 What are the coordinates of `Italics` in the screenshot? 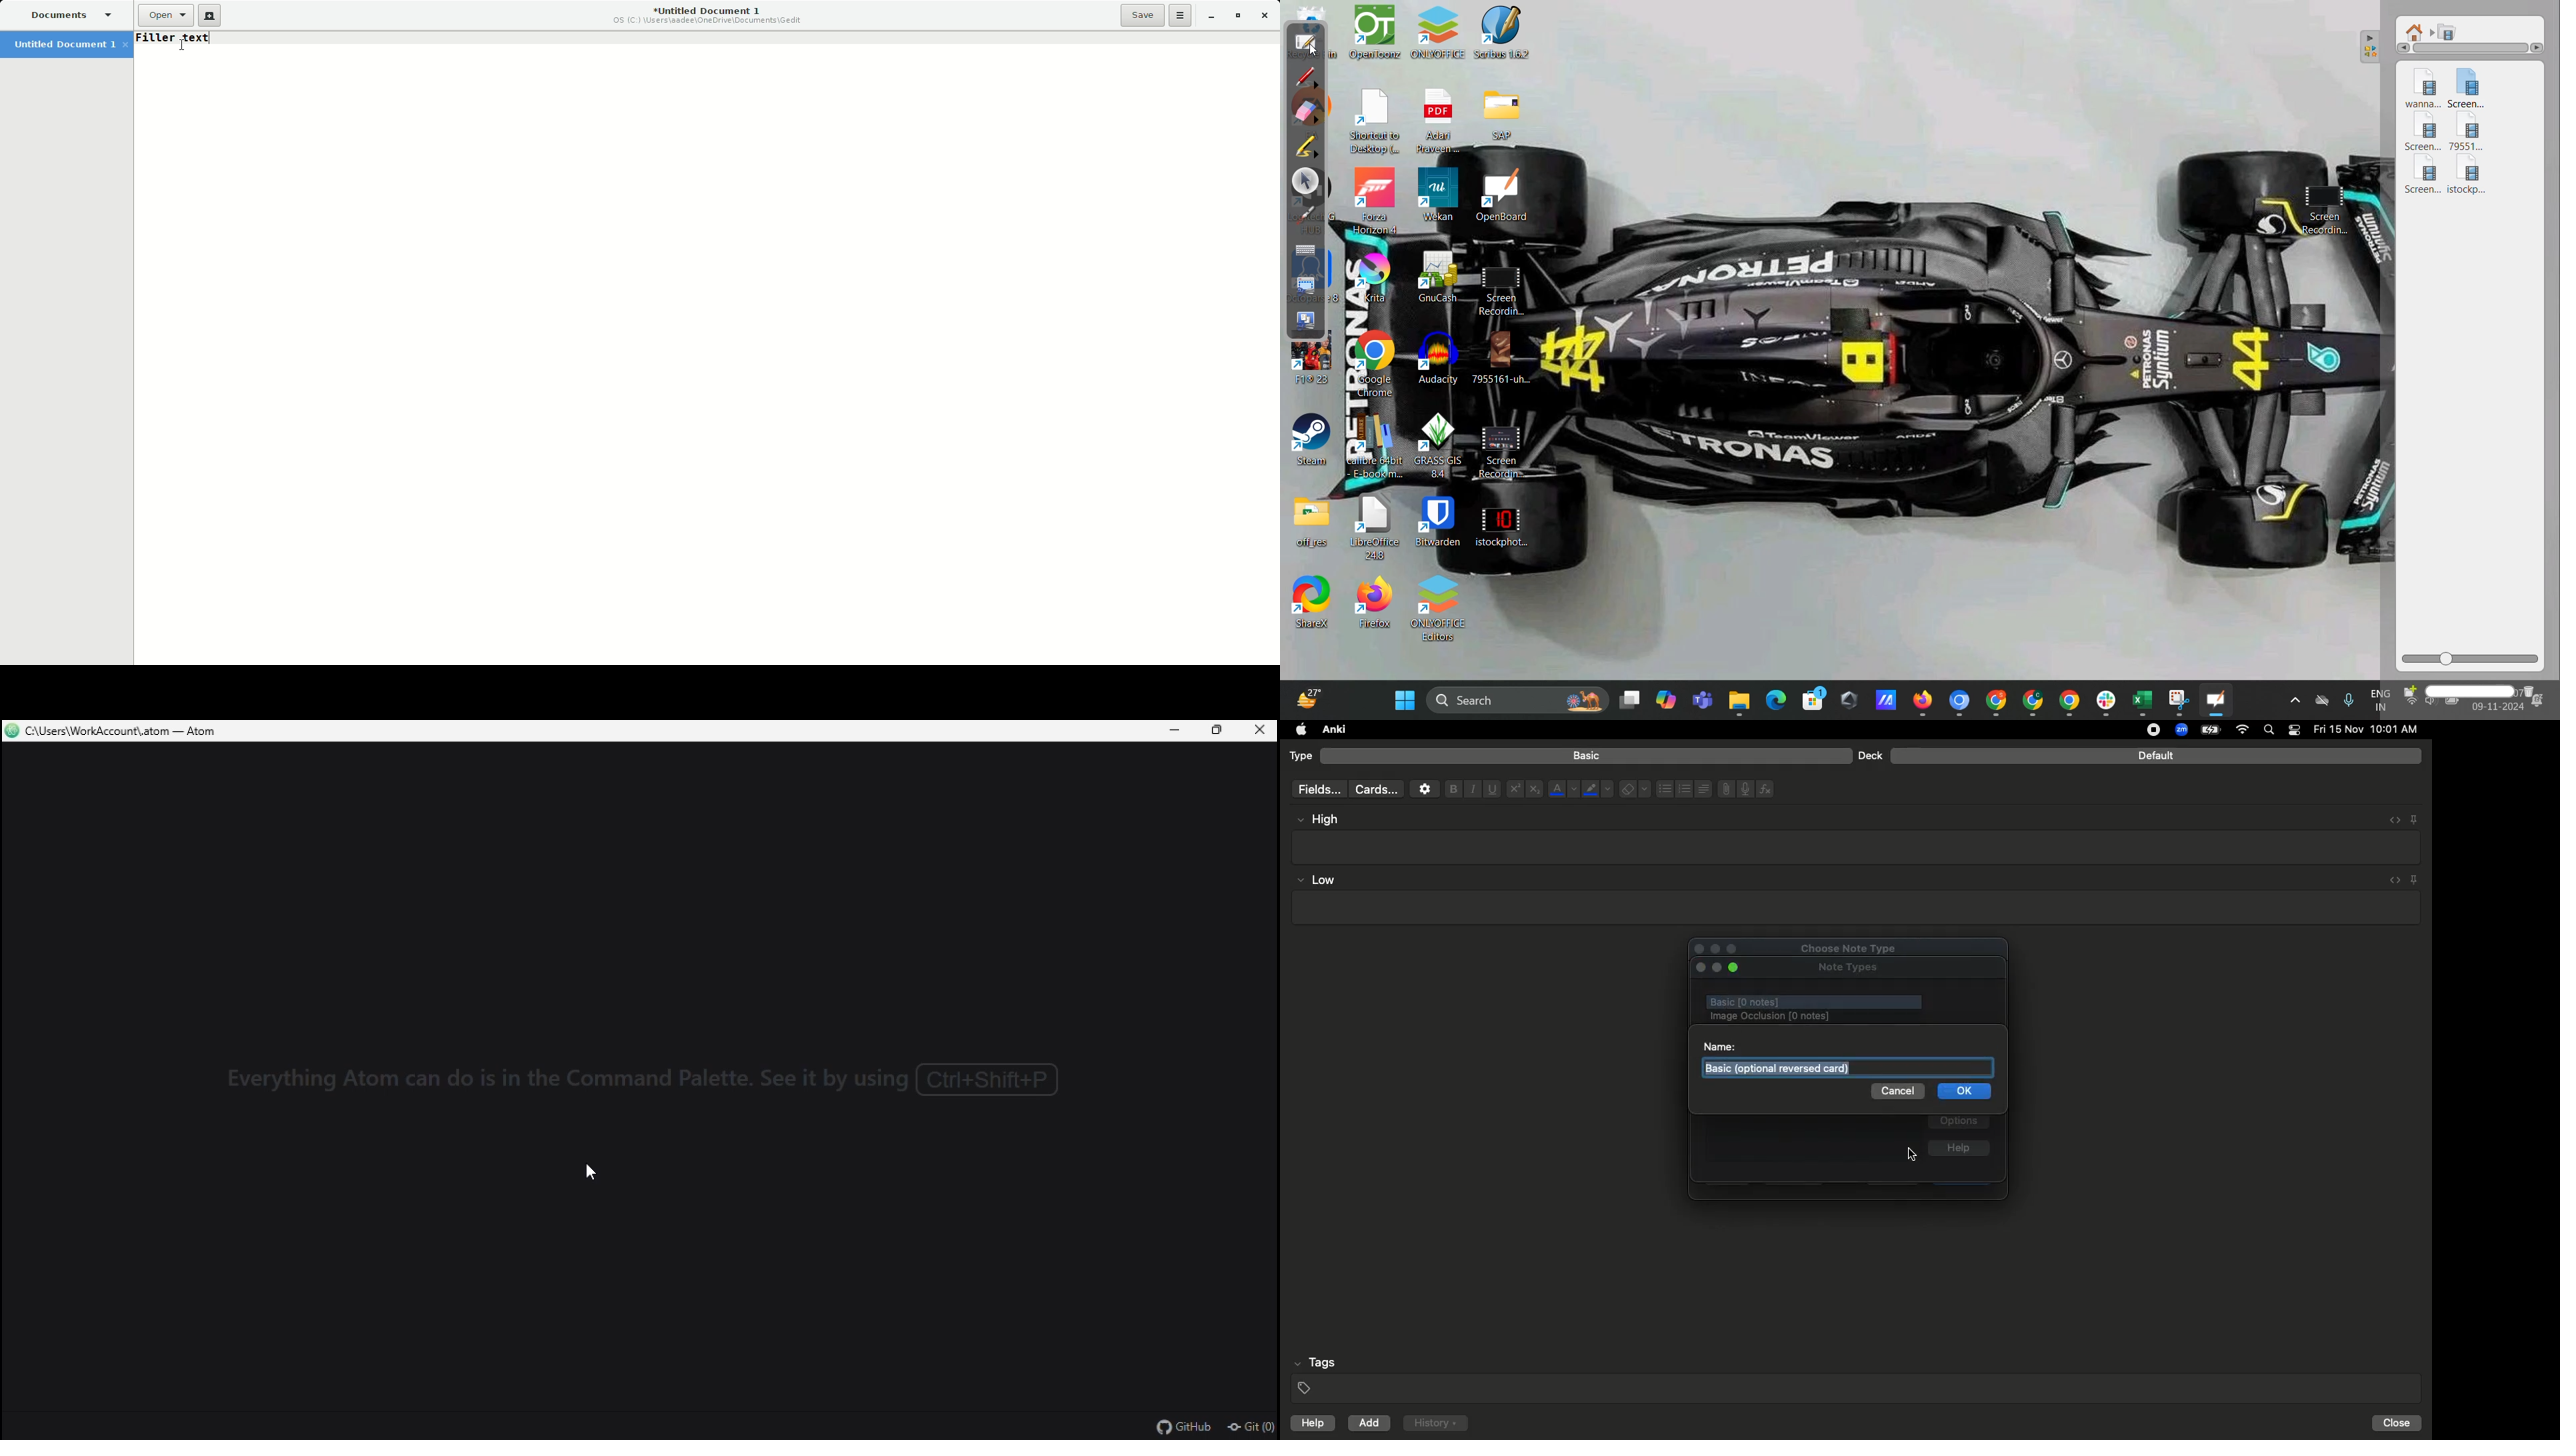 It's located at (1470, 790).